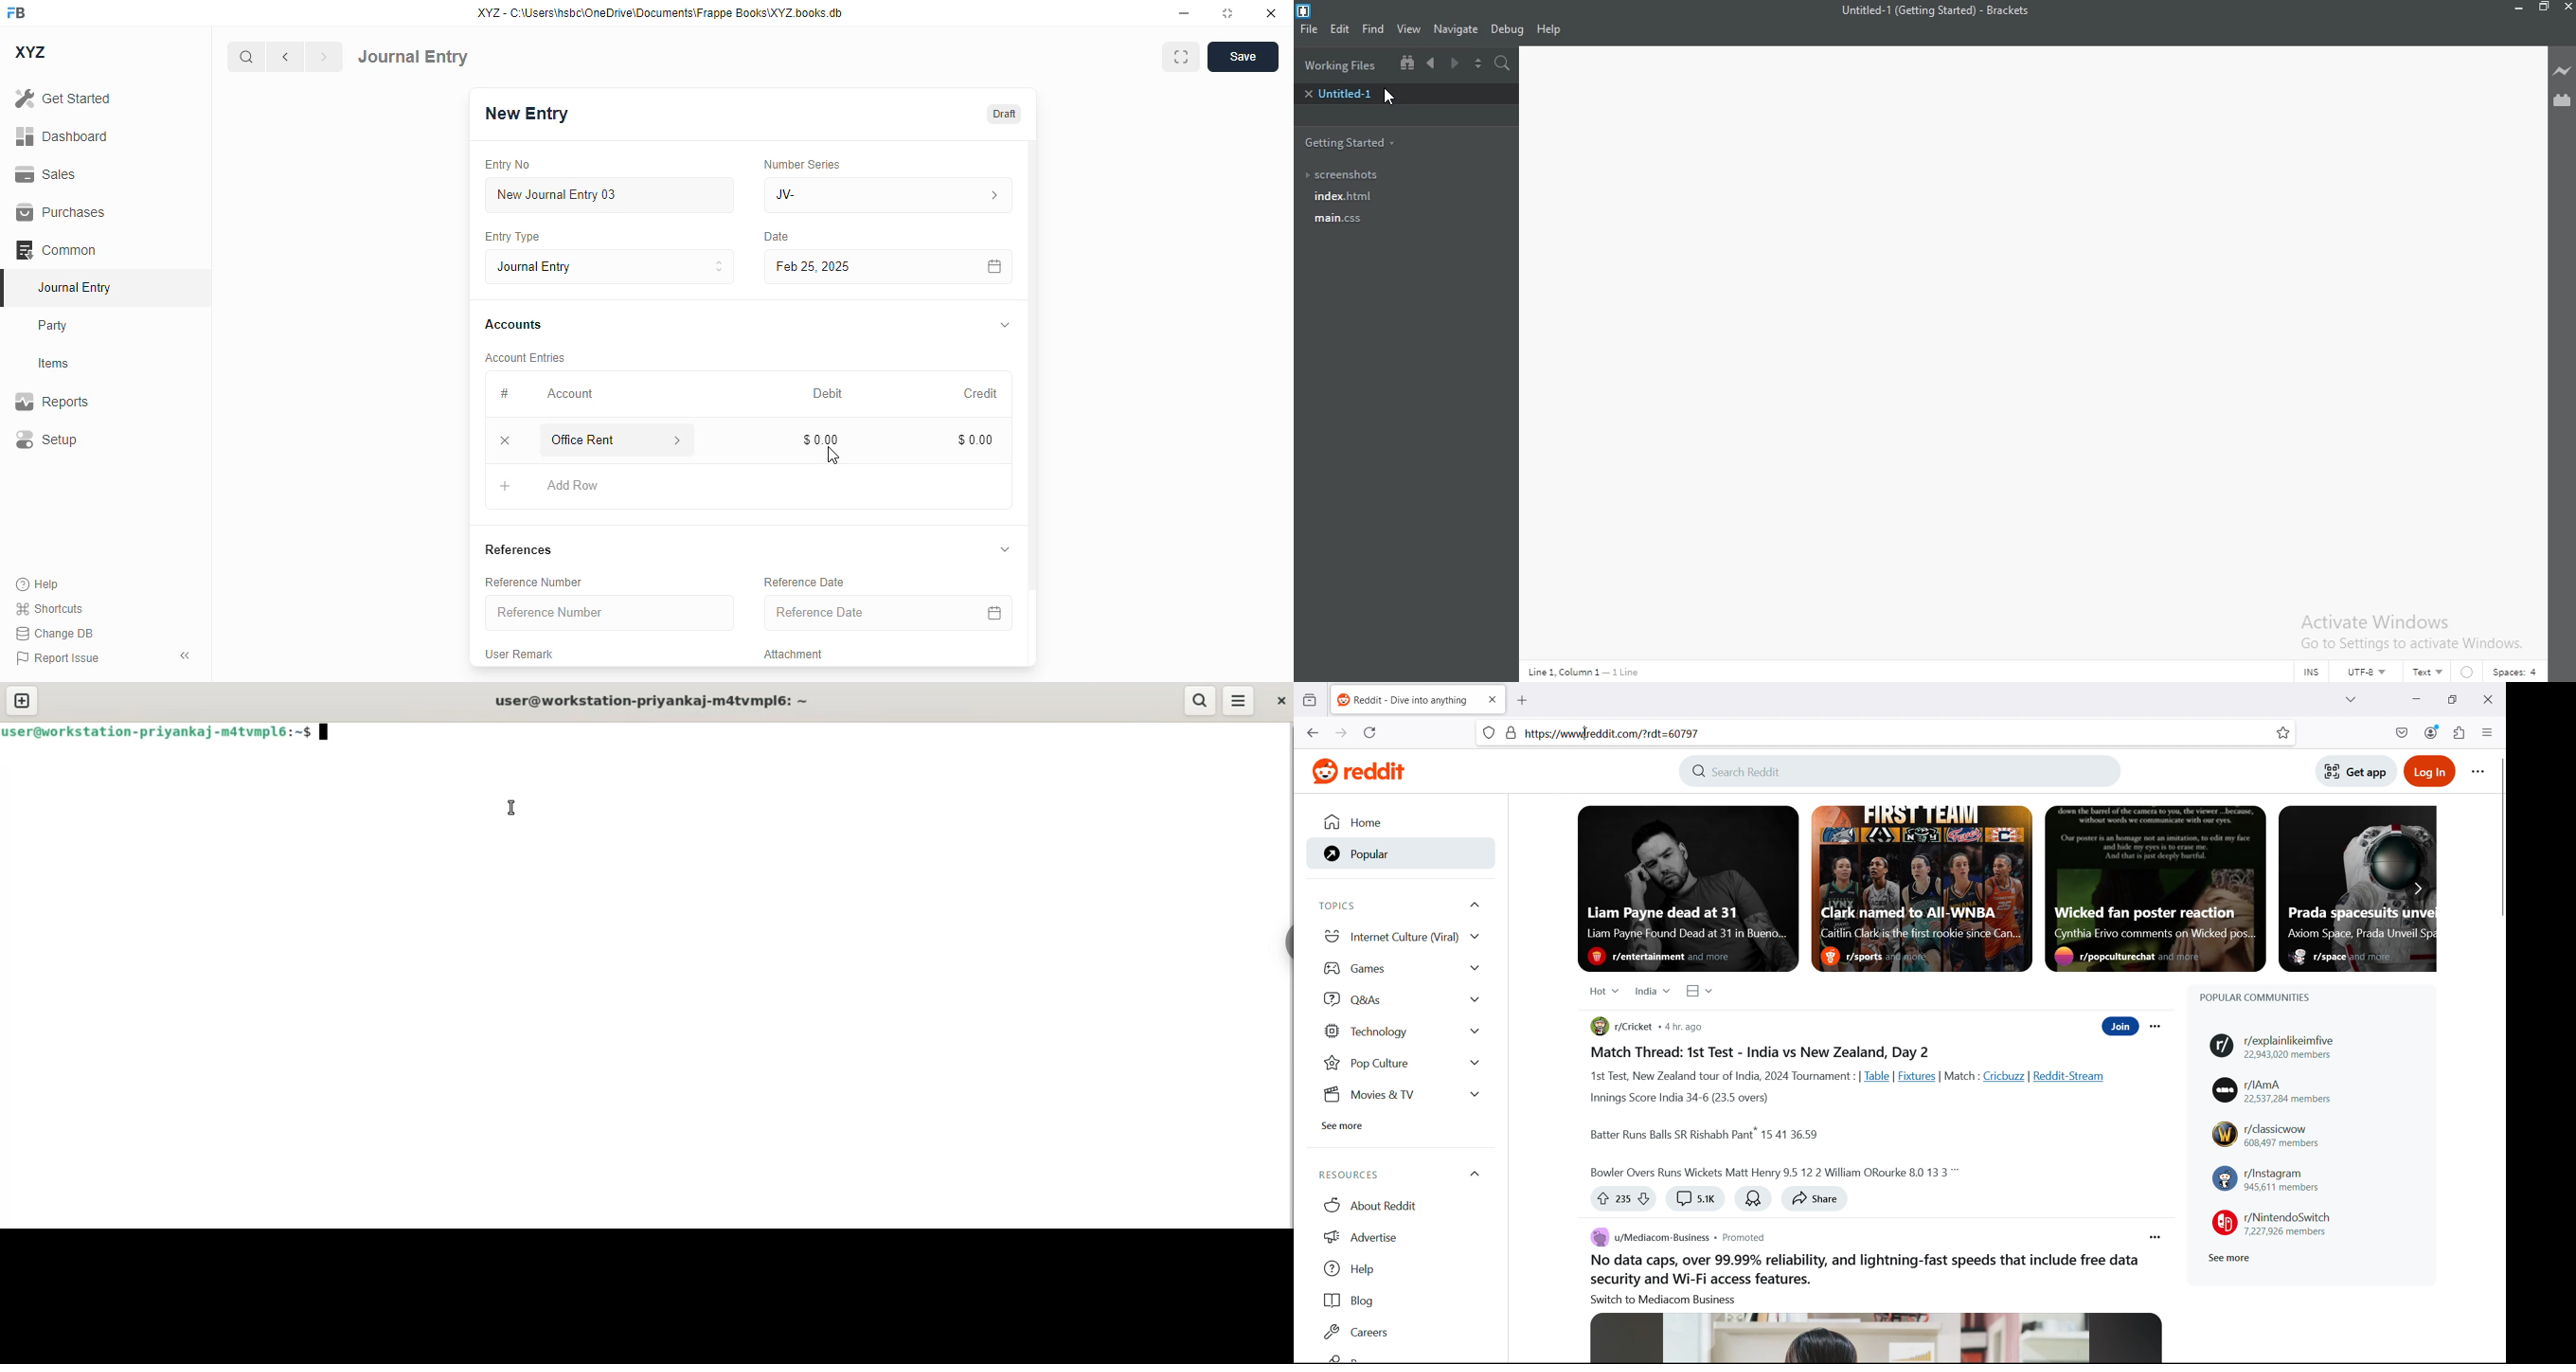 This screenshot has width=2576, height=1372. Describe the element at coordinates (1492, 699) in the screenshot. I see `close tab` at that location.